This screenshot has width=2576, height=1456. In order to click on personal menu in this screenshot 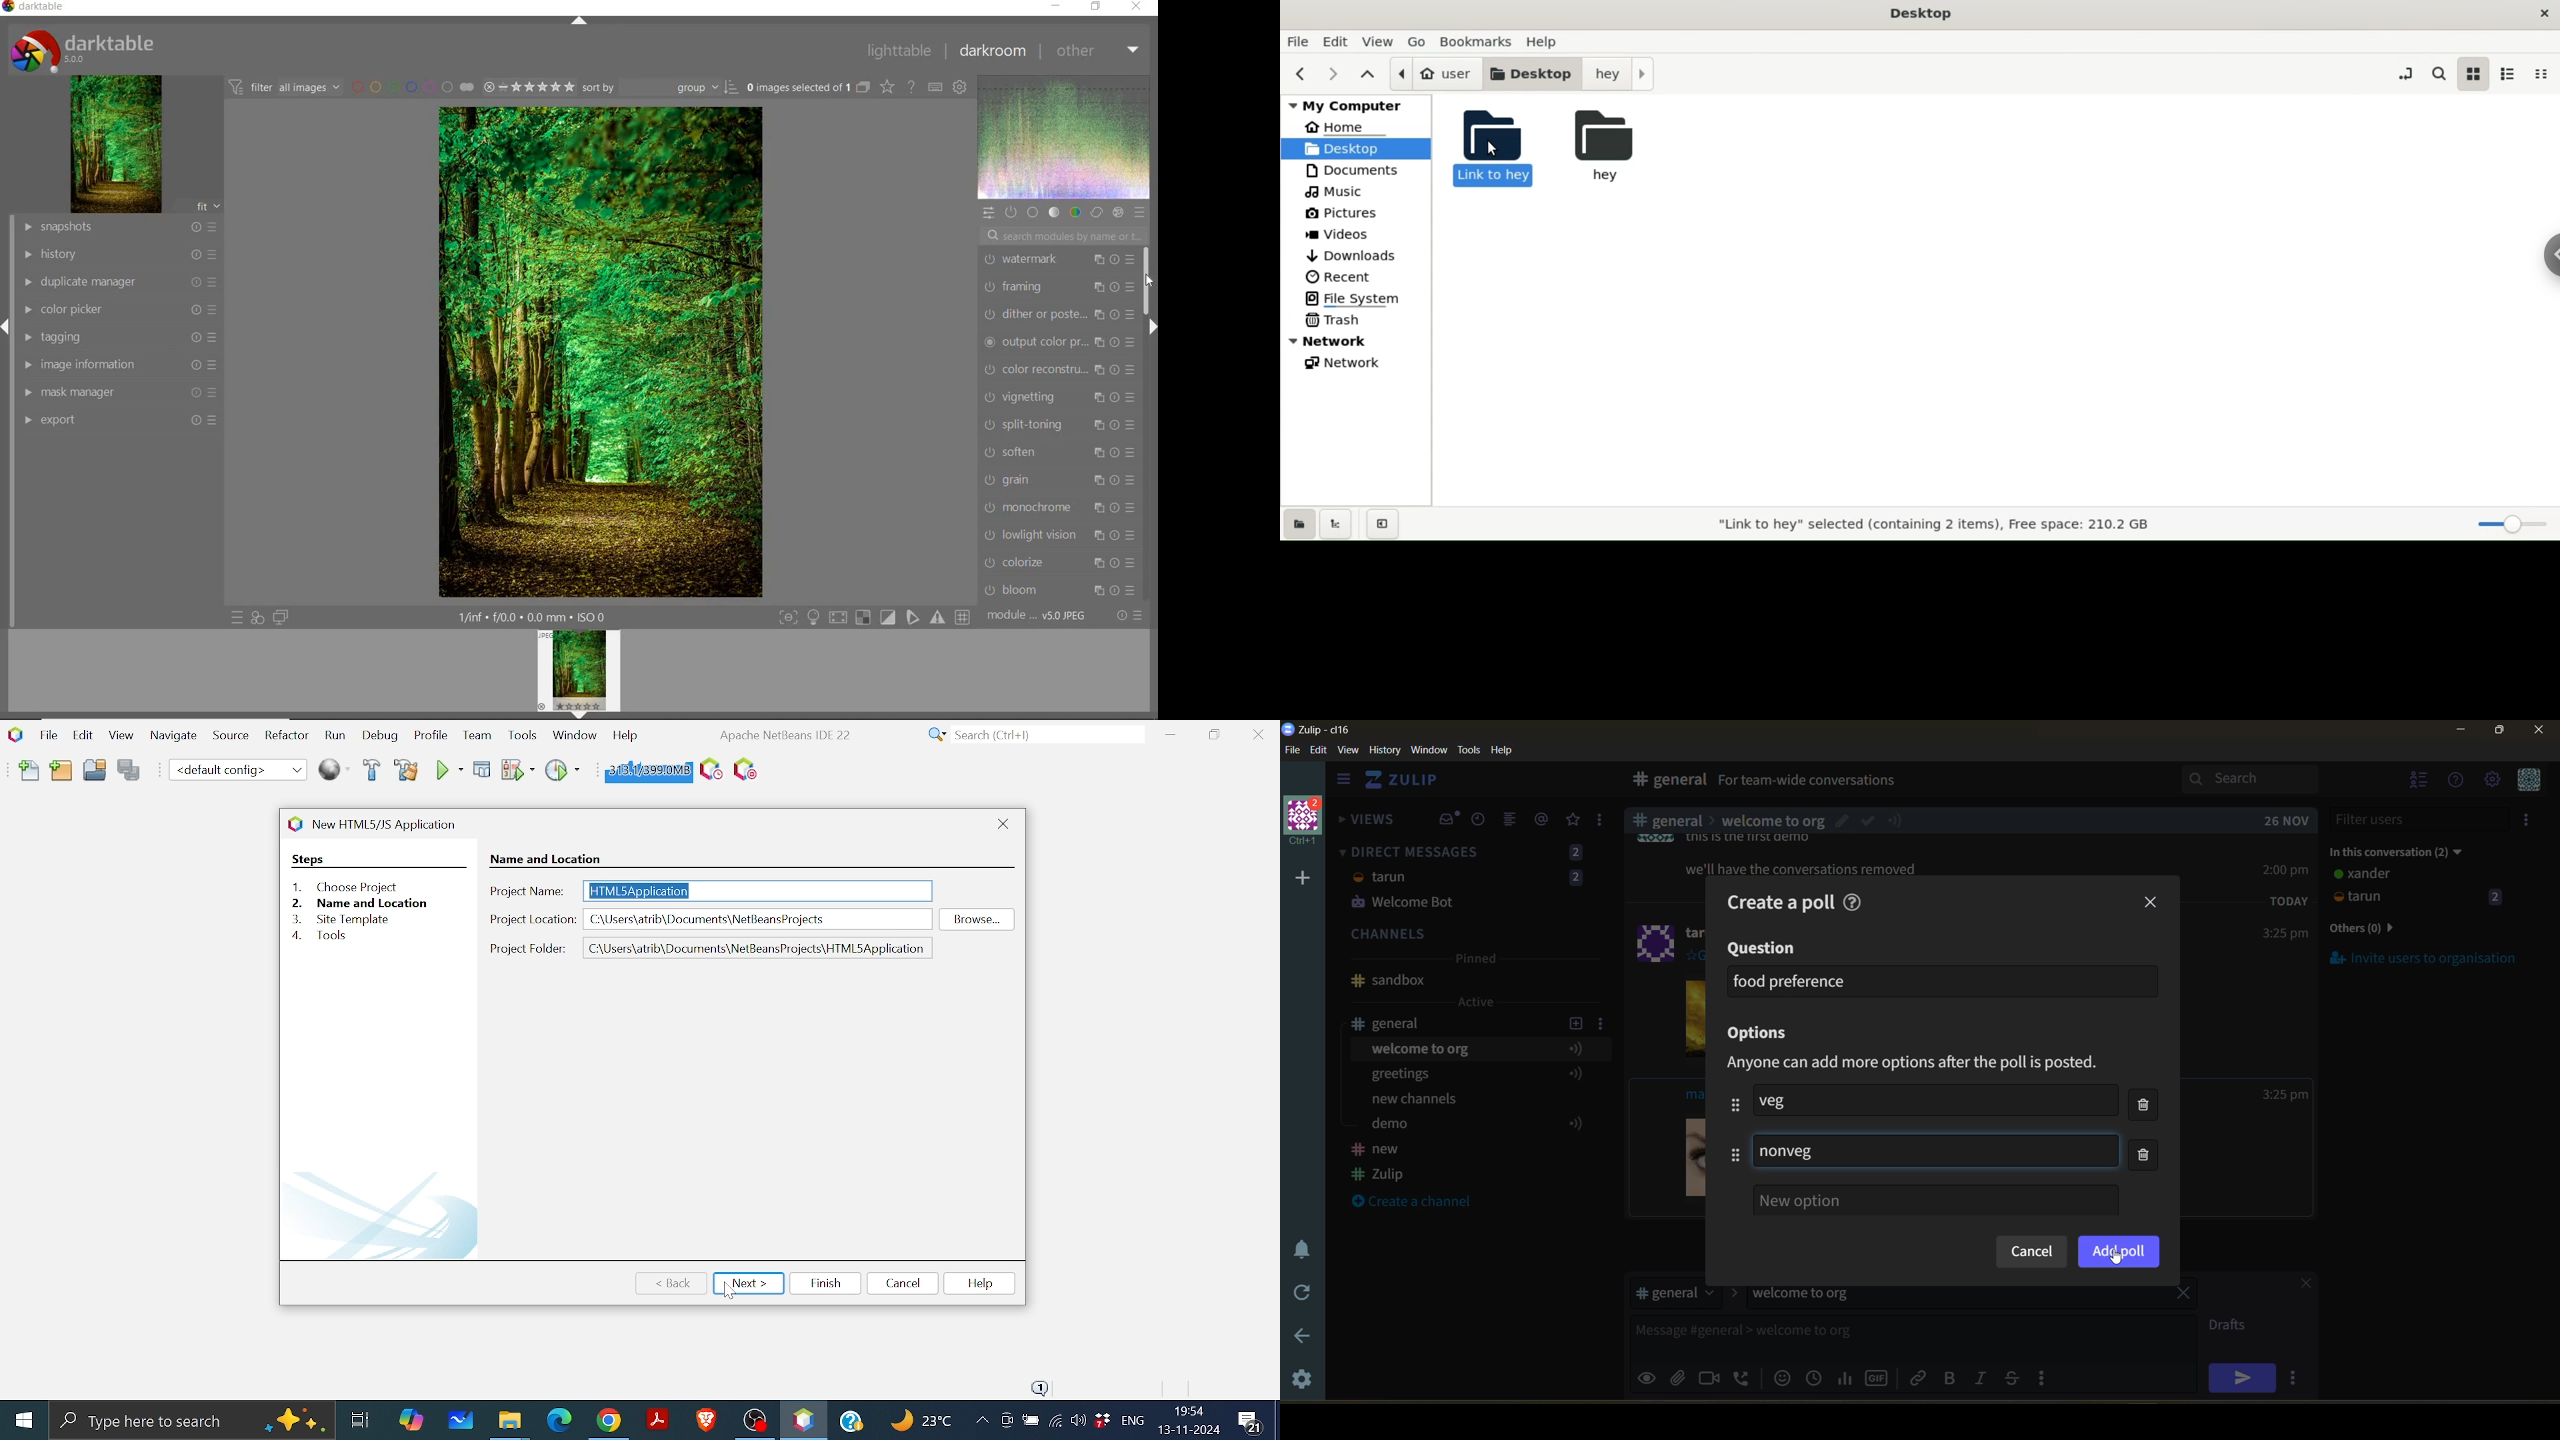, I will do `click(2527, 781)`.